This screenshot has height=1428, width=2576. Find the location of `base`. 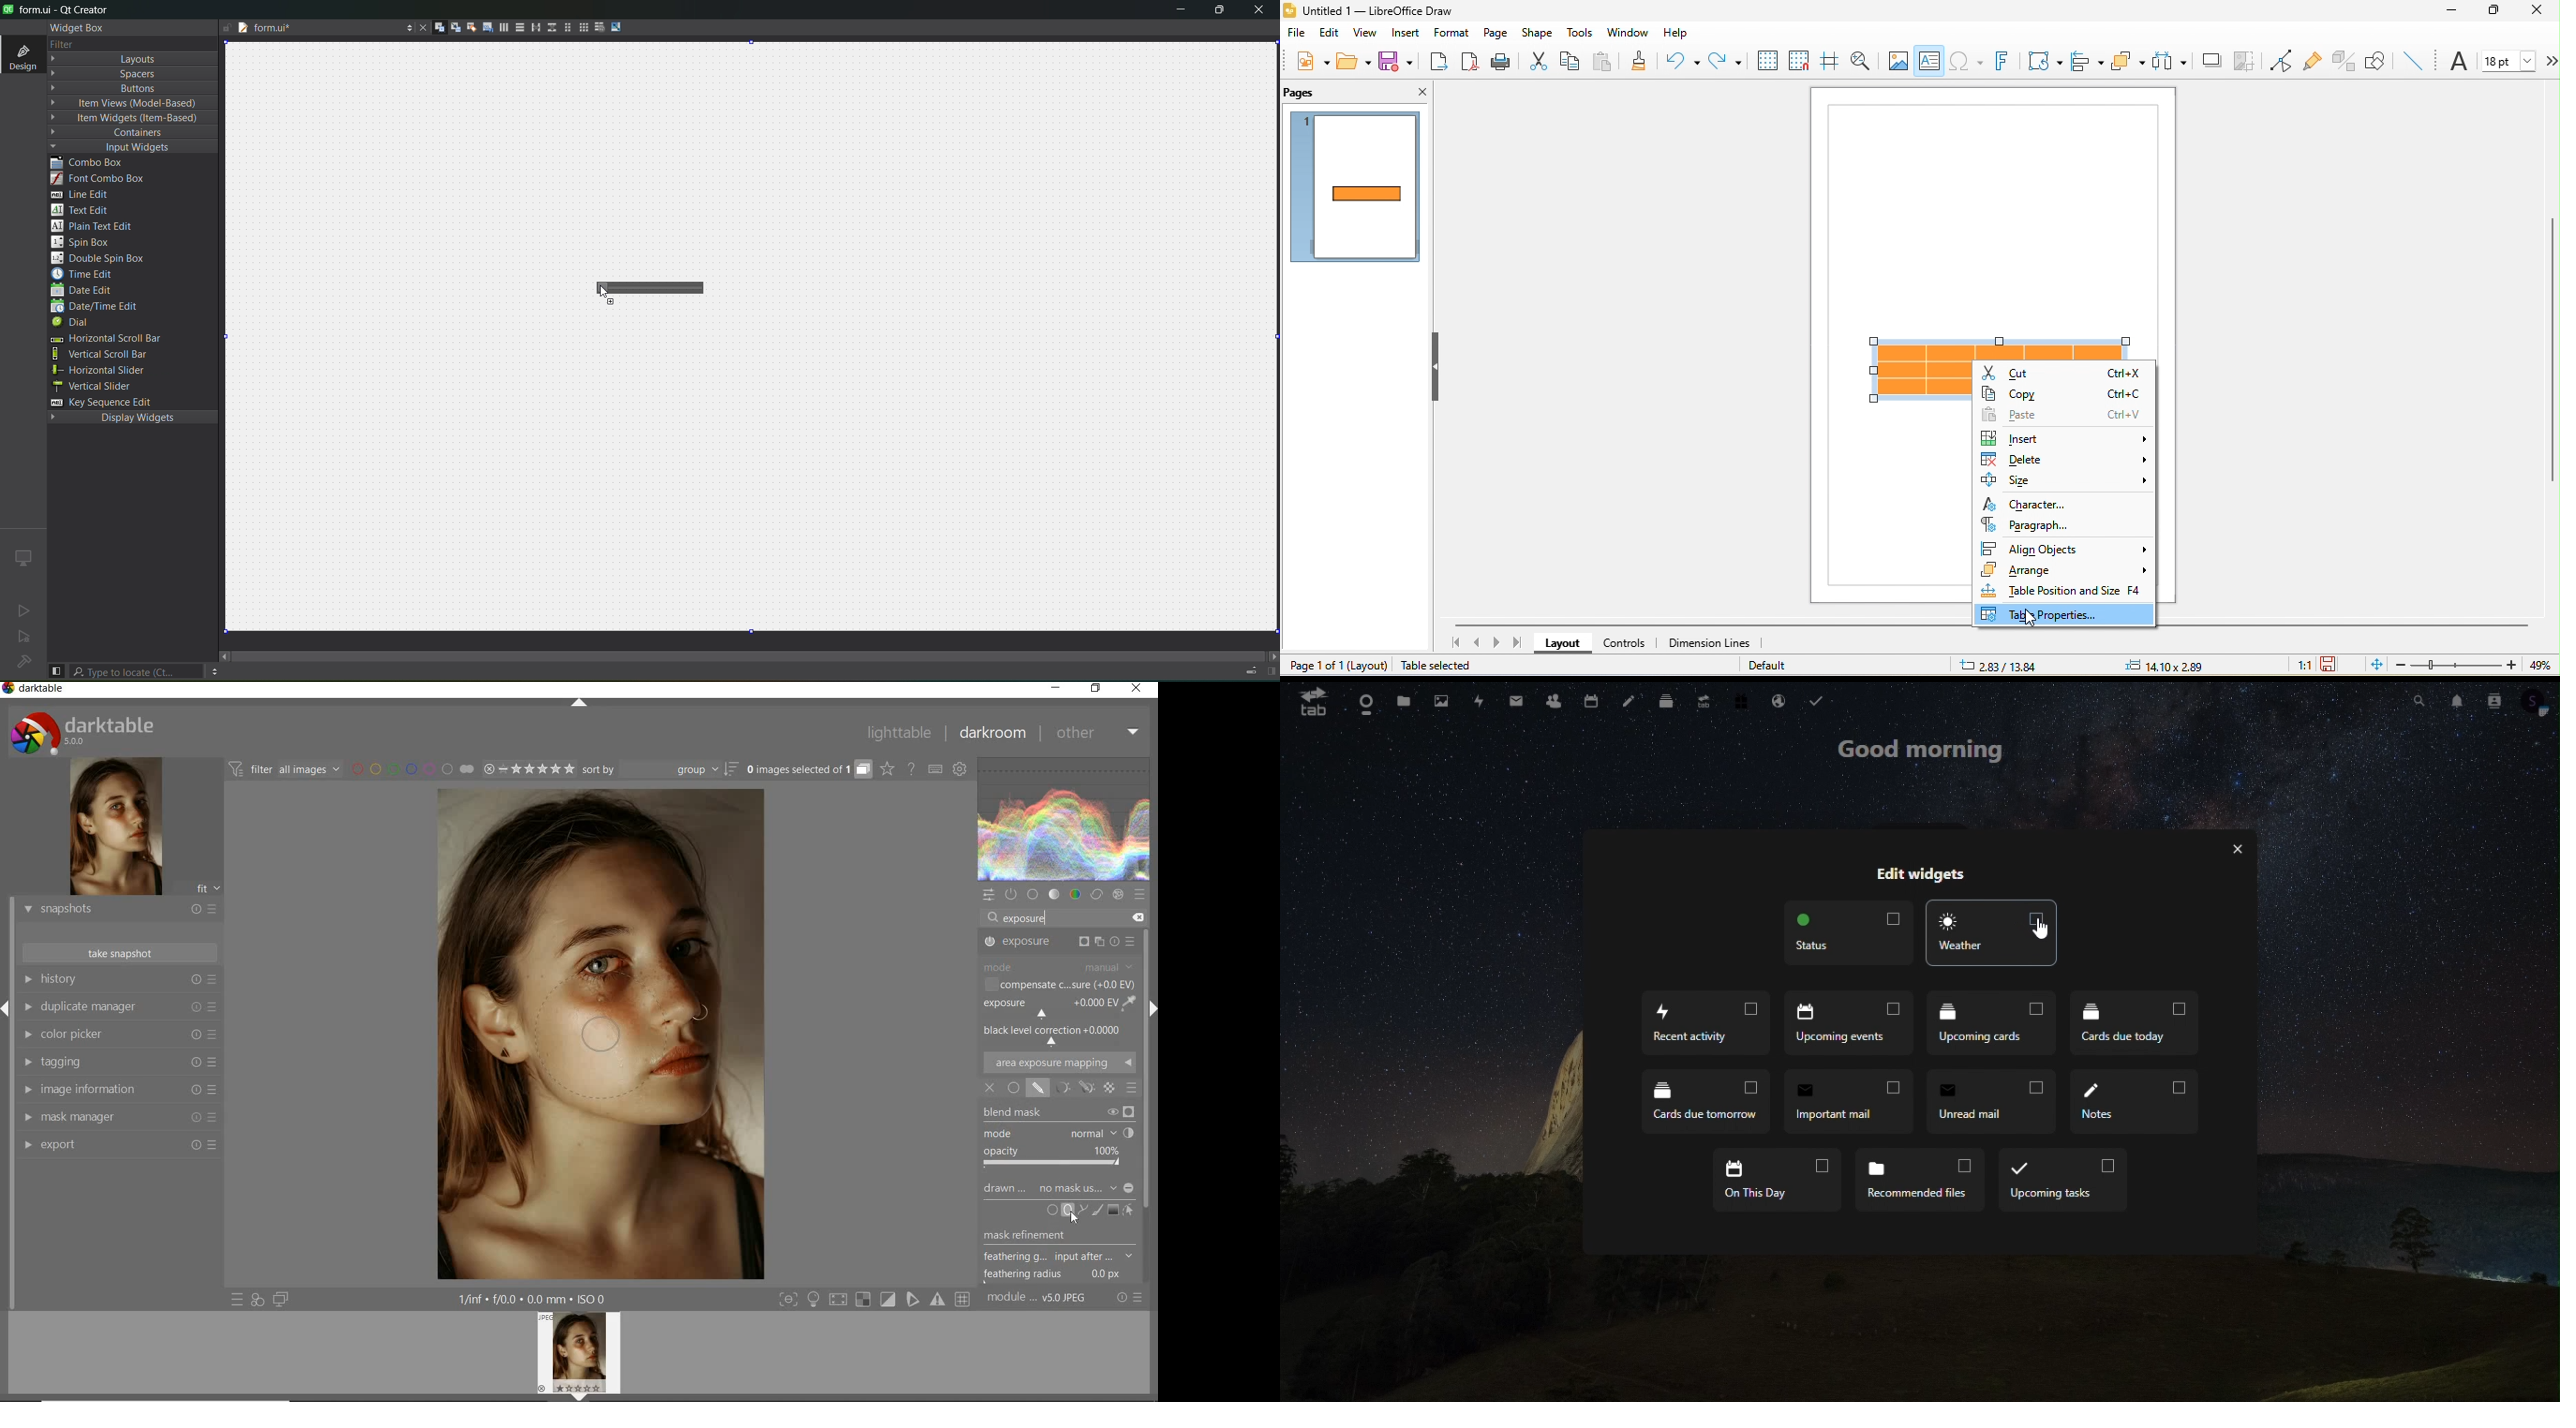

base is located at coordinates (1033, 894).